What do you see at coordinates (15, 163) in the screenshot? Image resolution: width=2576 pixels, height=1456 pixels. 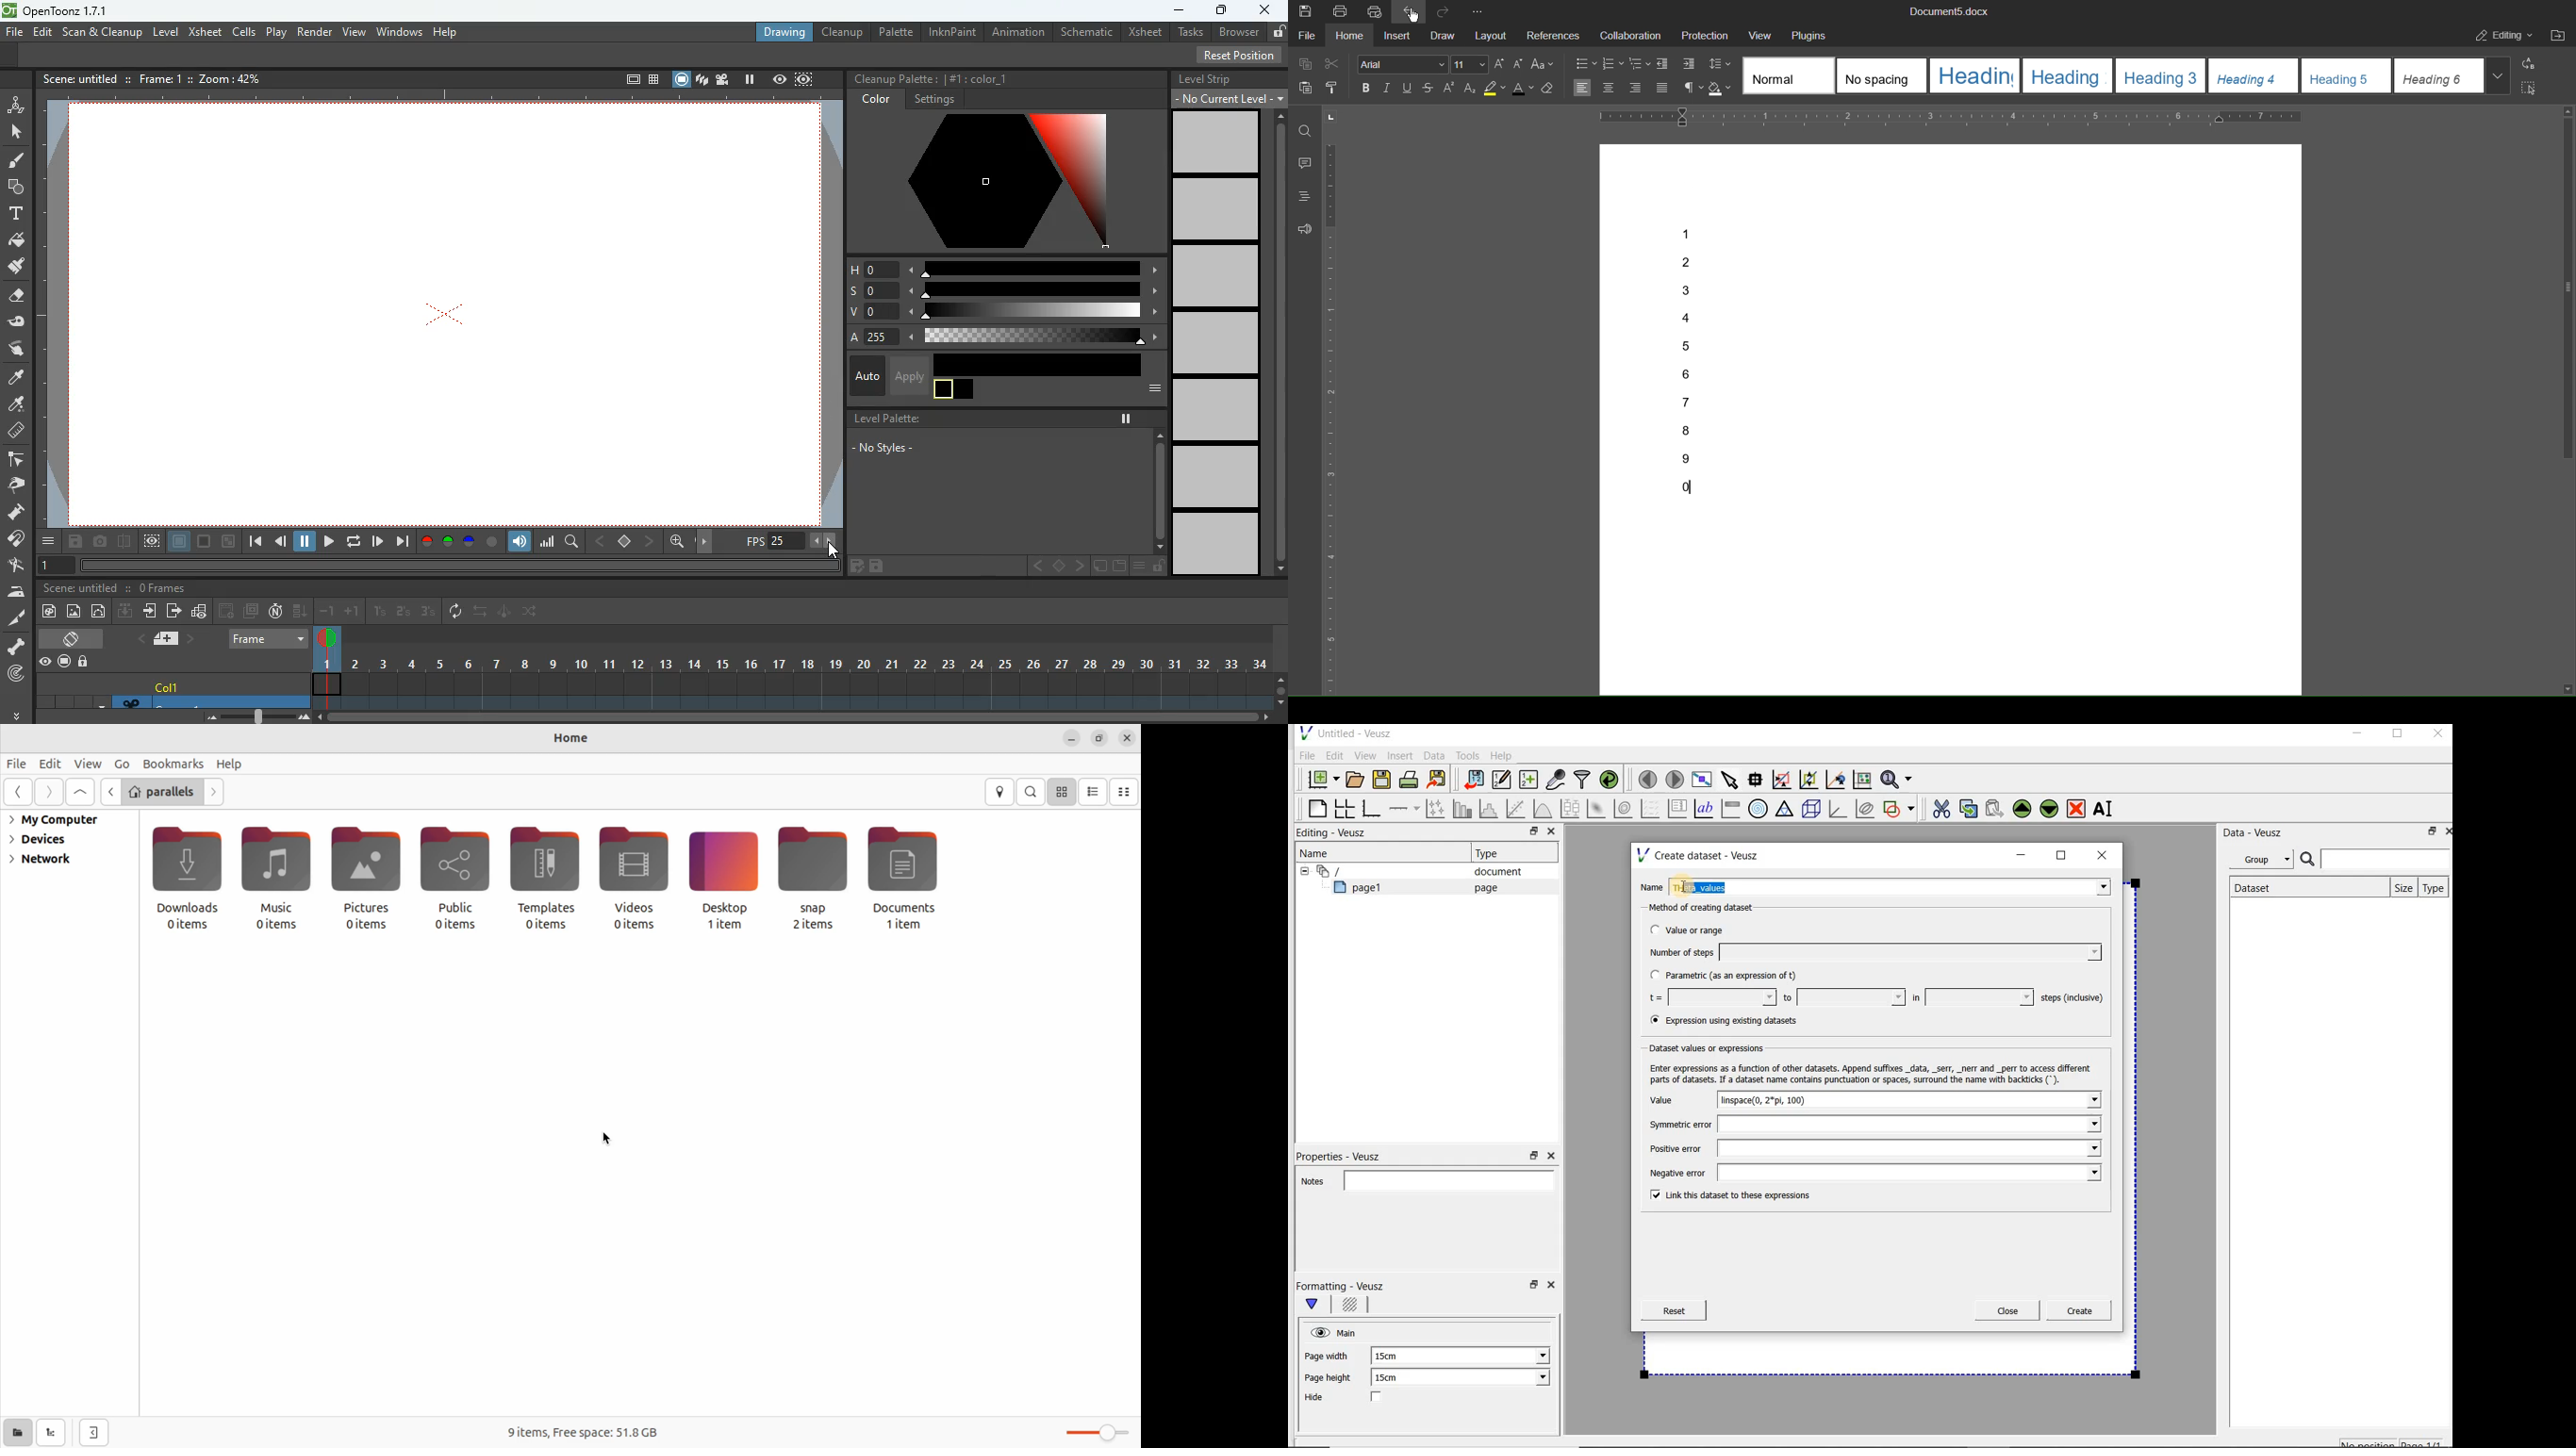 I see `paint` at bounding box center [15, 163].